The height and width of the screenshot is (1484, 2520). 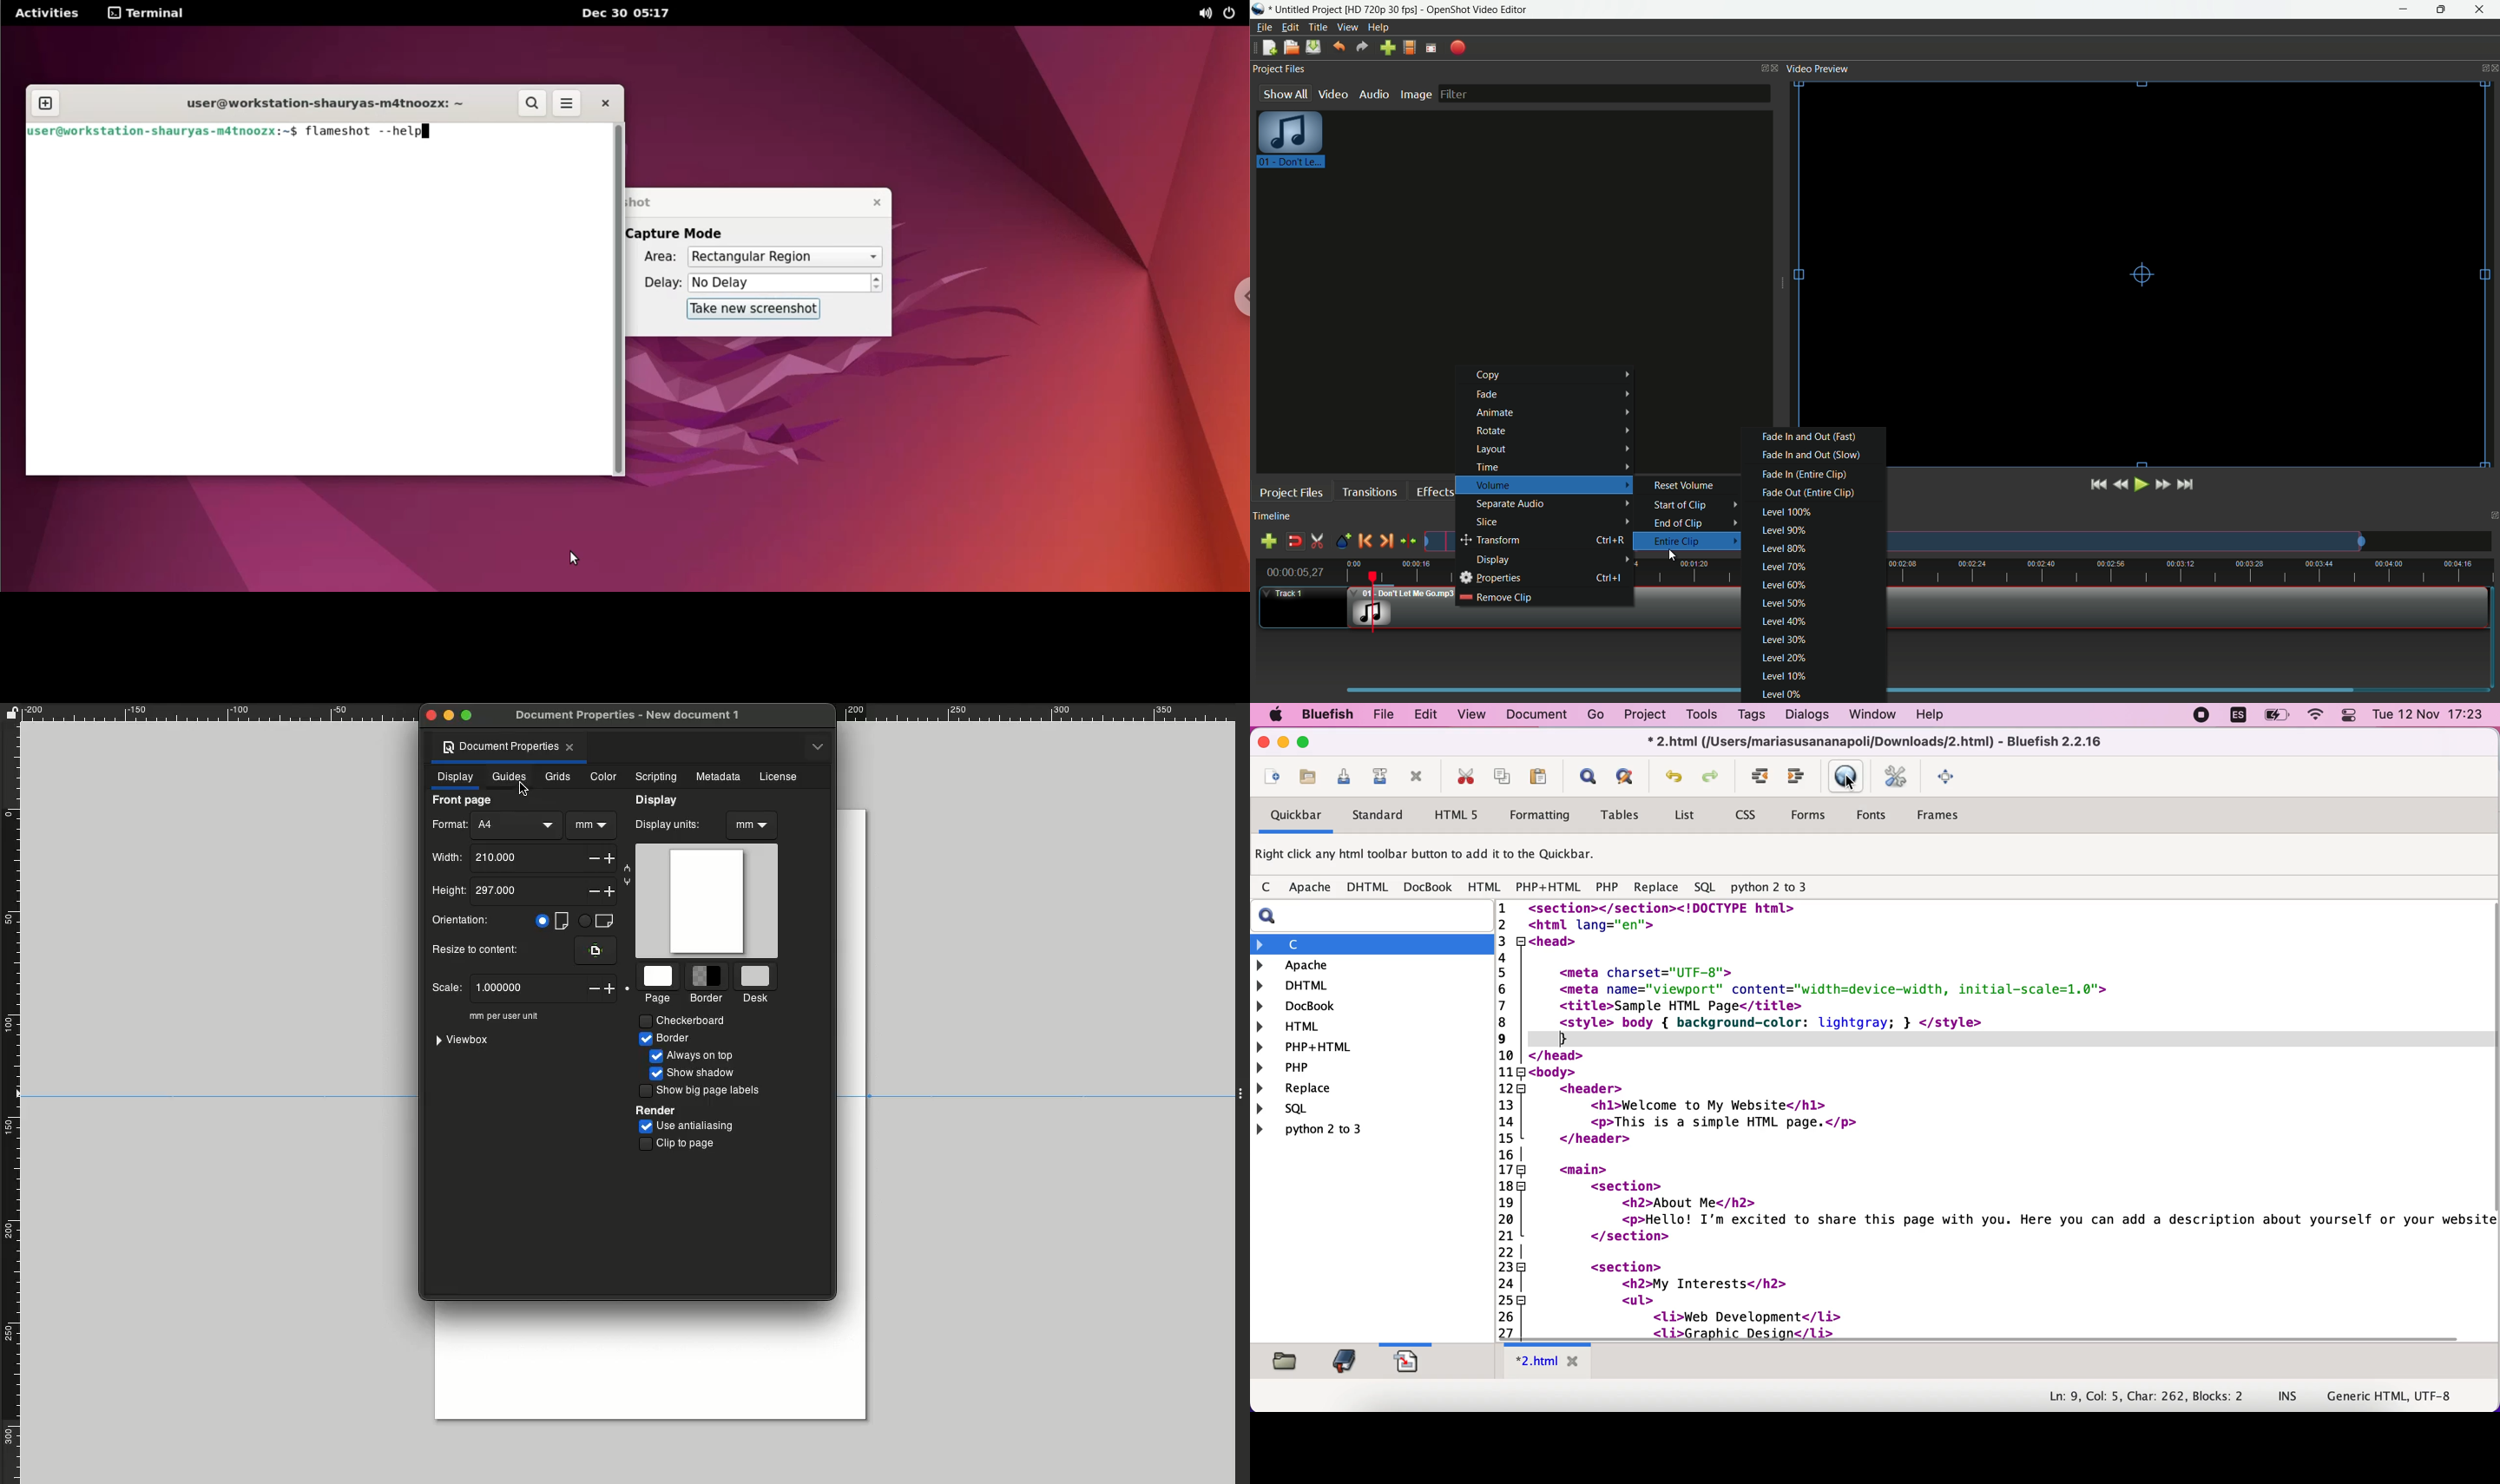 I want to click on tables, so click(x=1625, y=816).